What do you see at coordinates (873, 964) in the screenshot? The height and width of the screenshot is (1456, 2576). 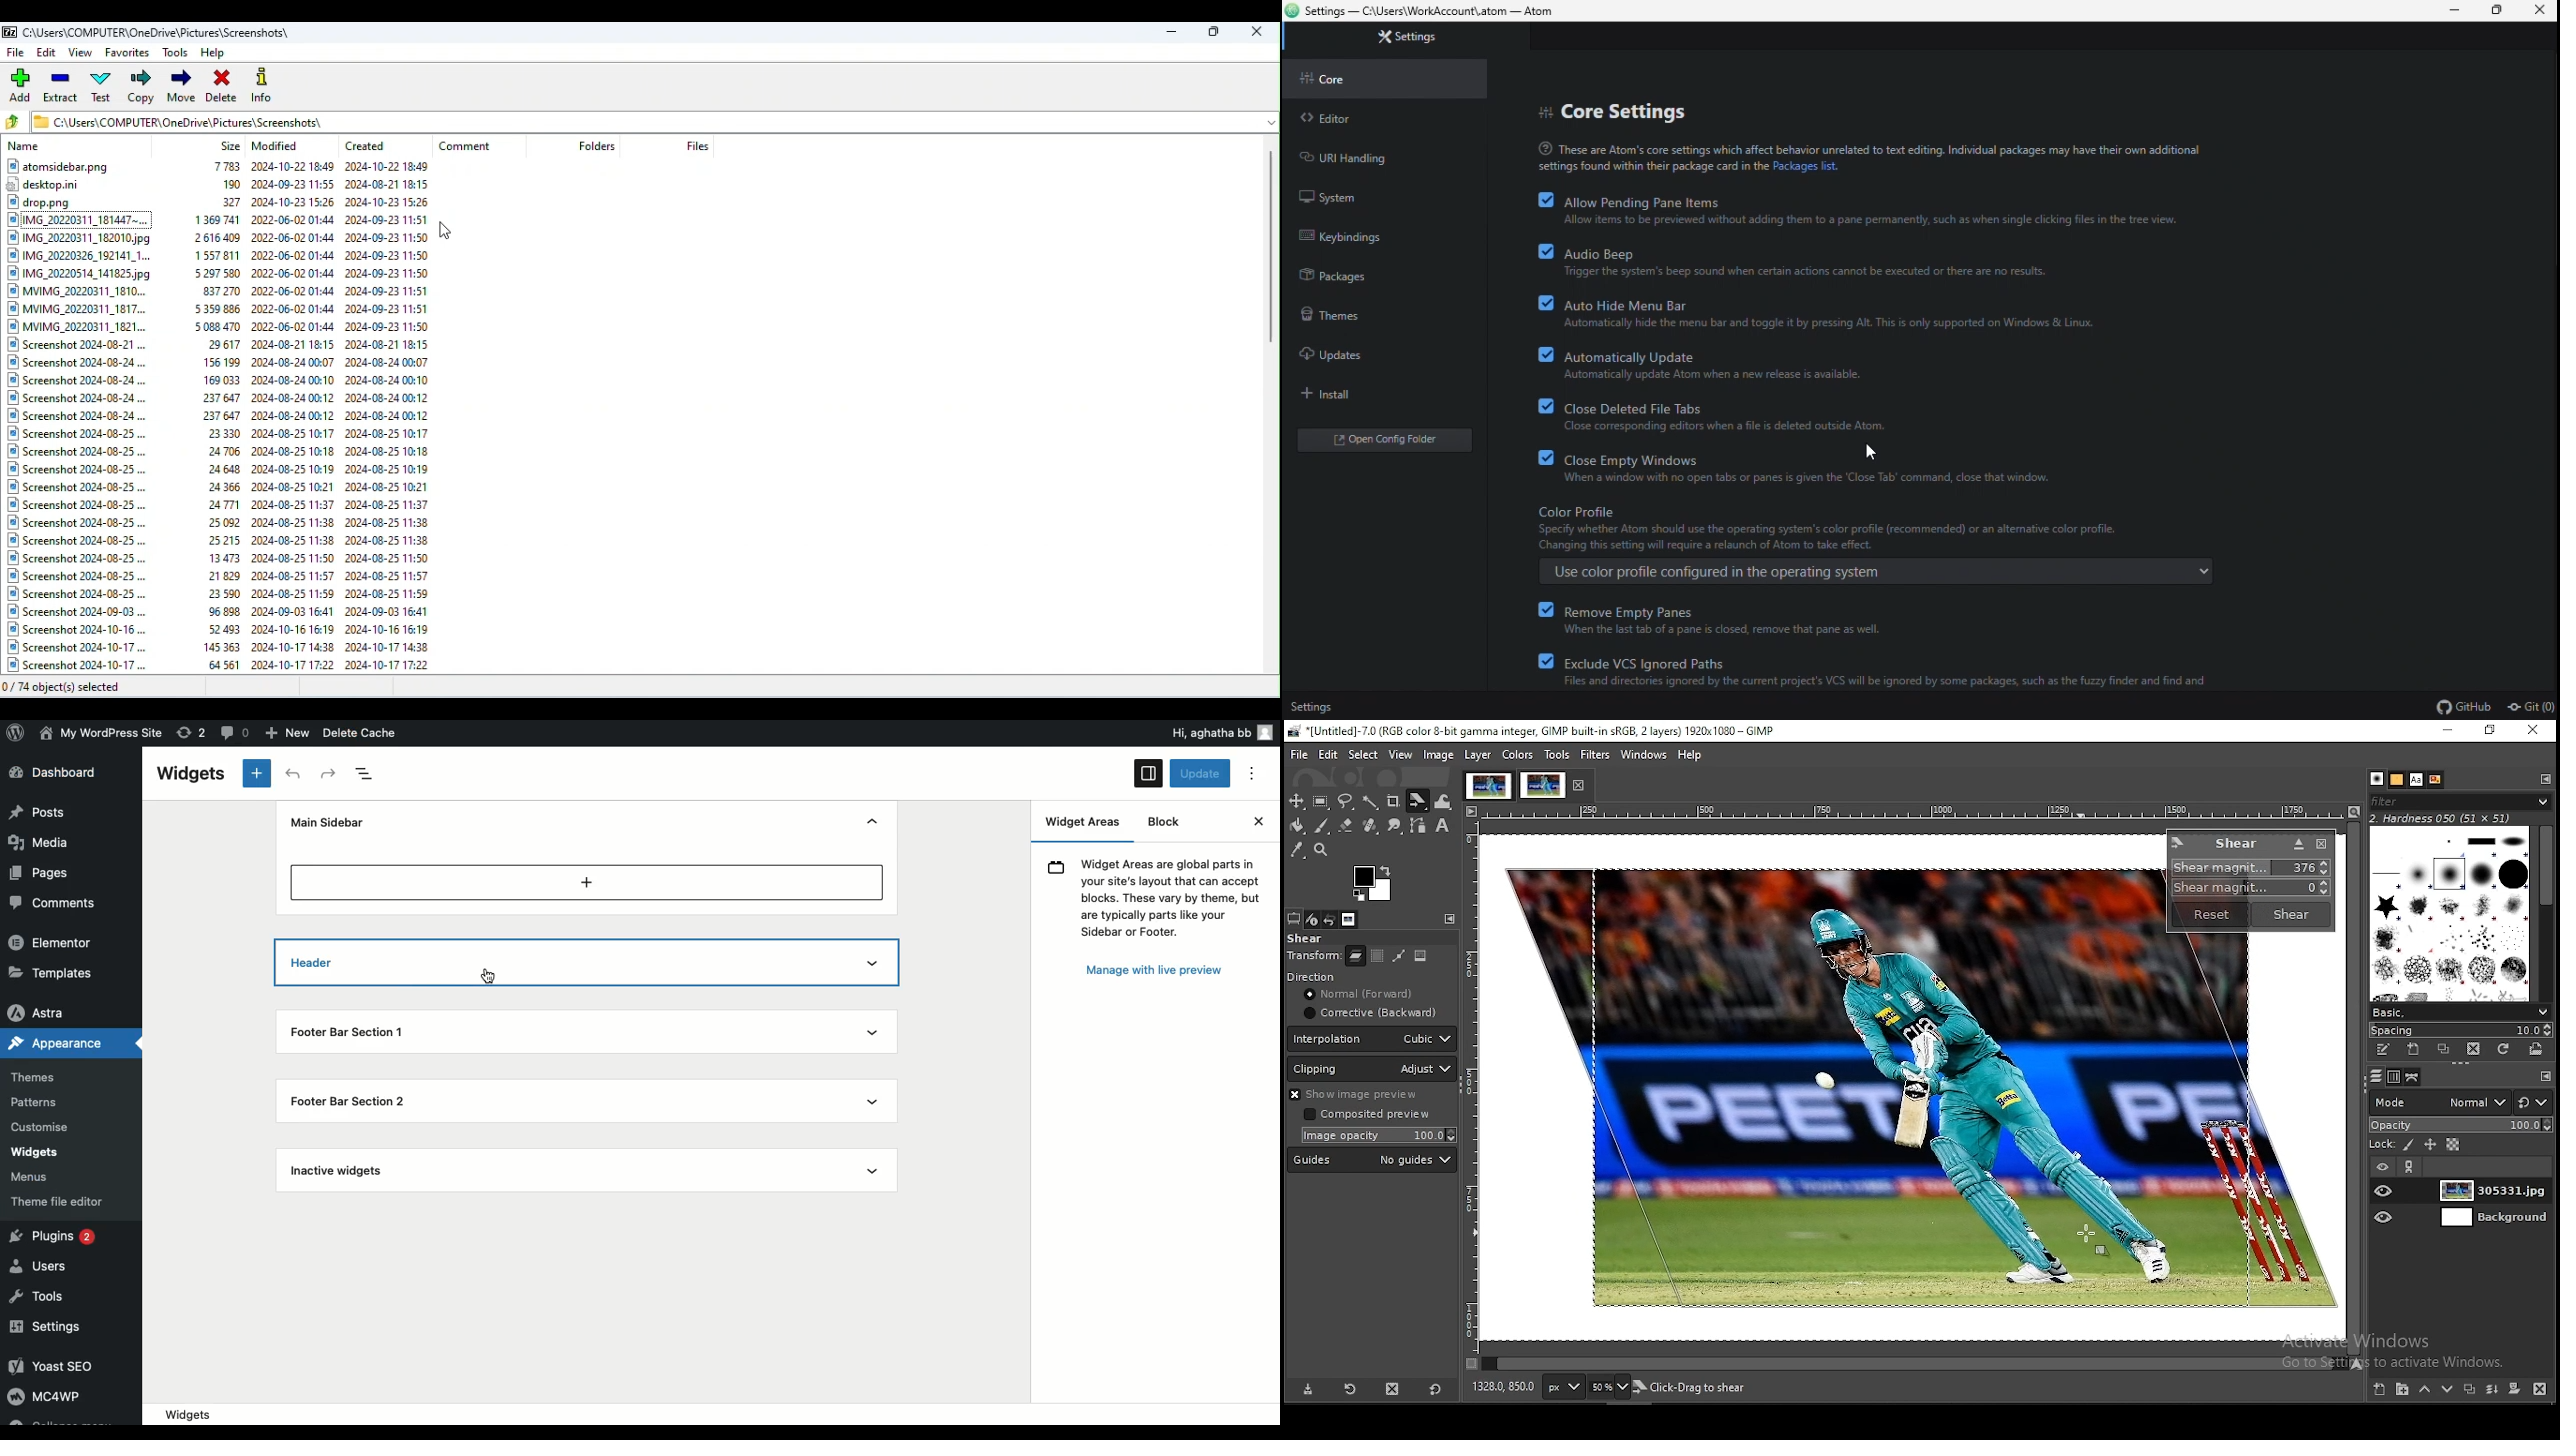 I see `Show` at bounding box center [873, 964].